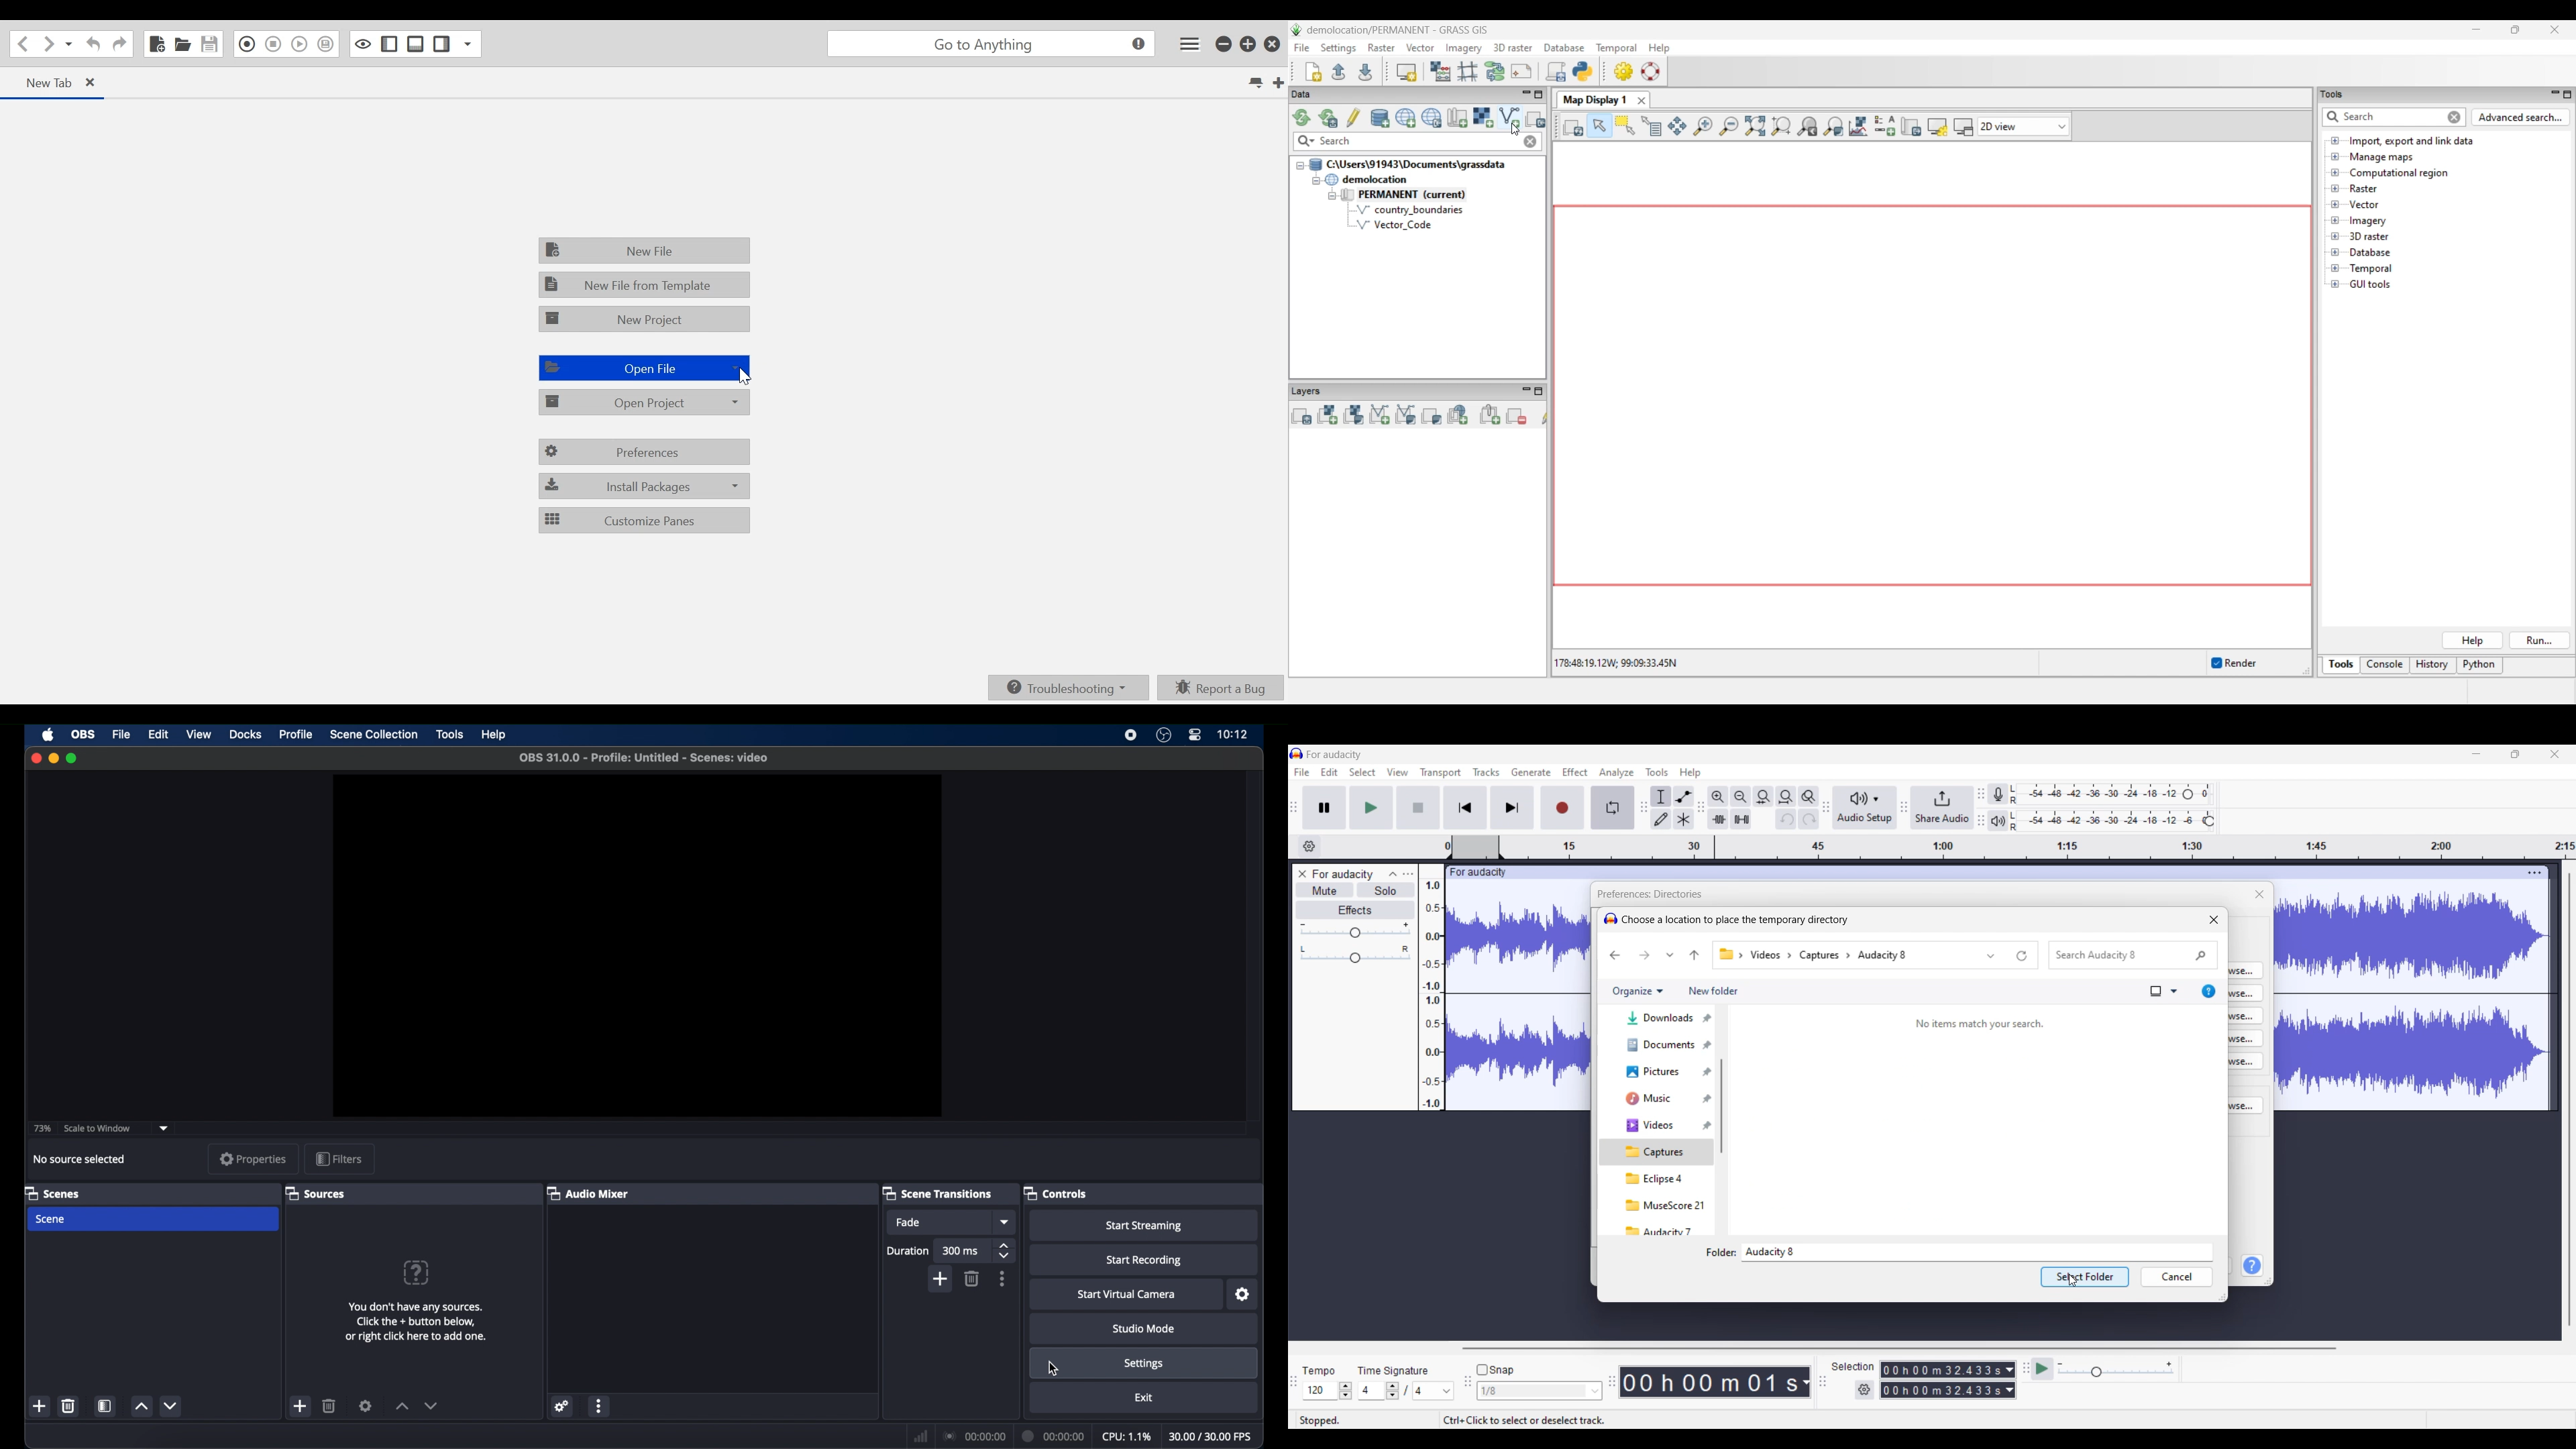 This screenshot has width=2576, height=1456. Describe the element at coordinates (52, 1193) in the screenshot. I see `scenes` at that location.